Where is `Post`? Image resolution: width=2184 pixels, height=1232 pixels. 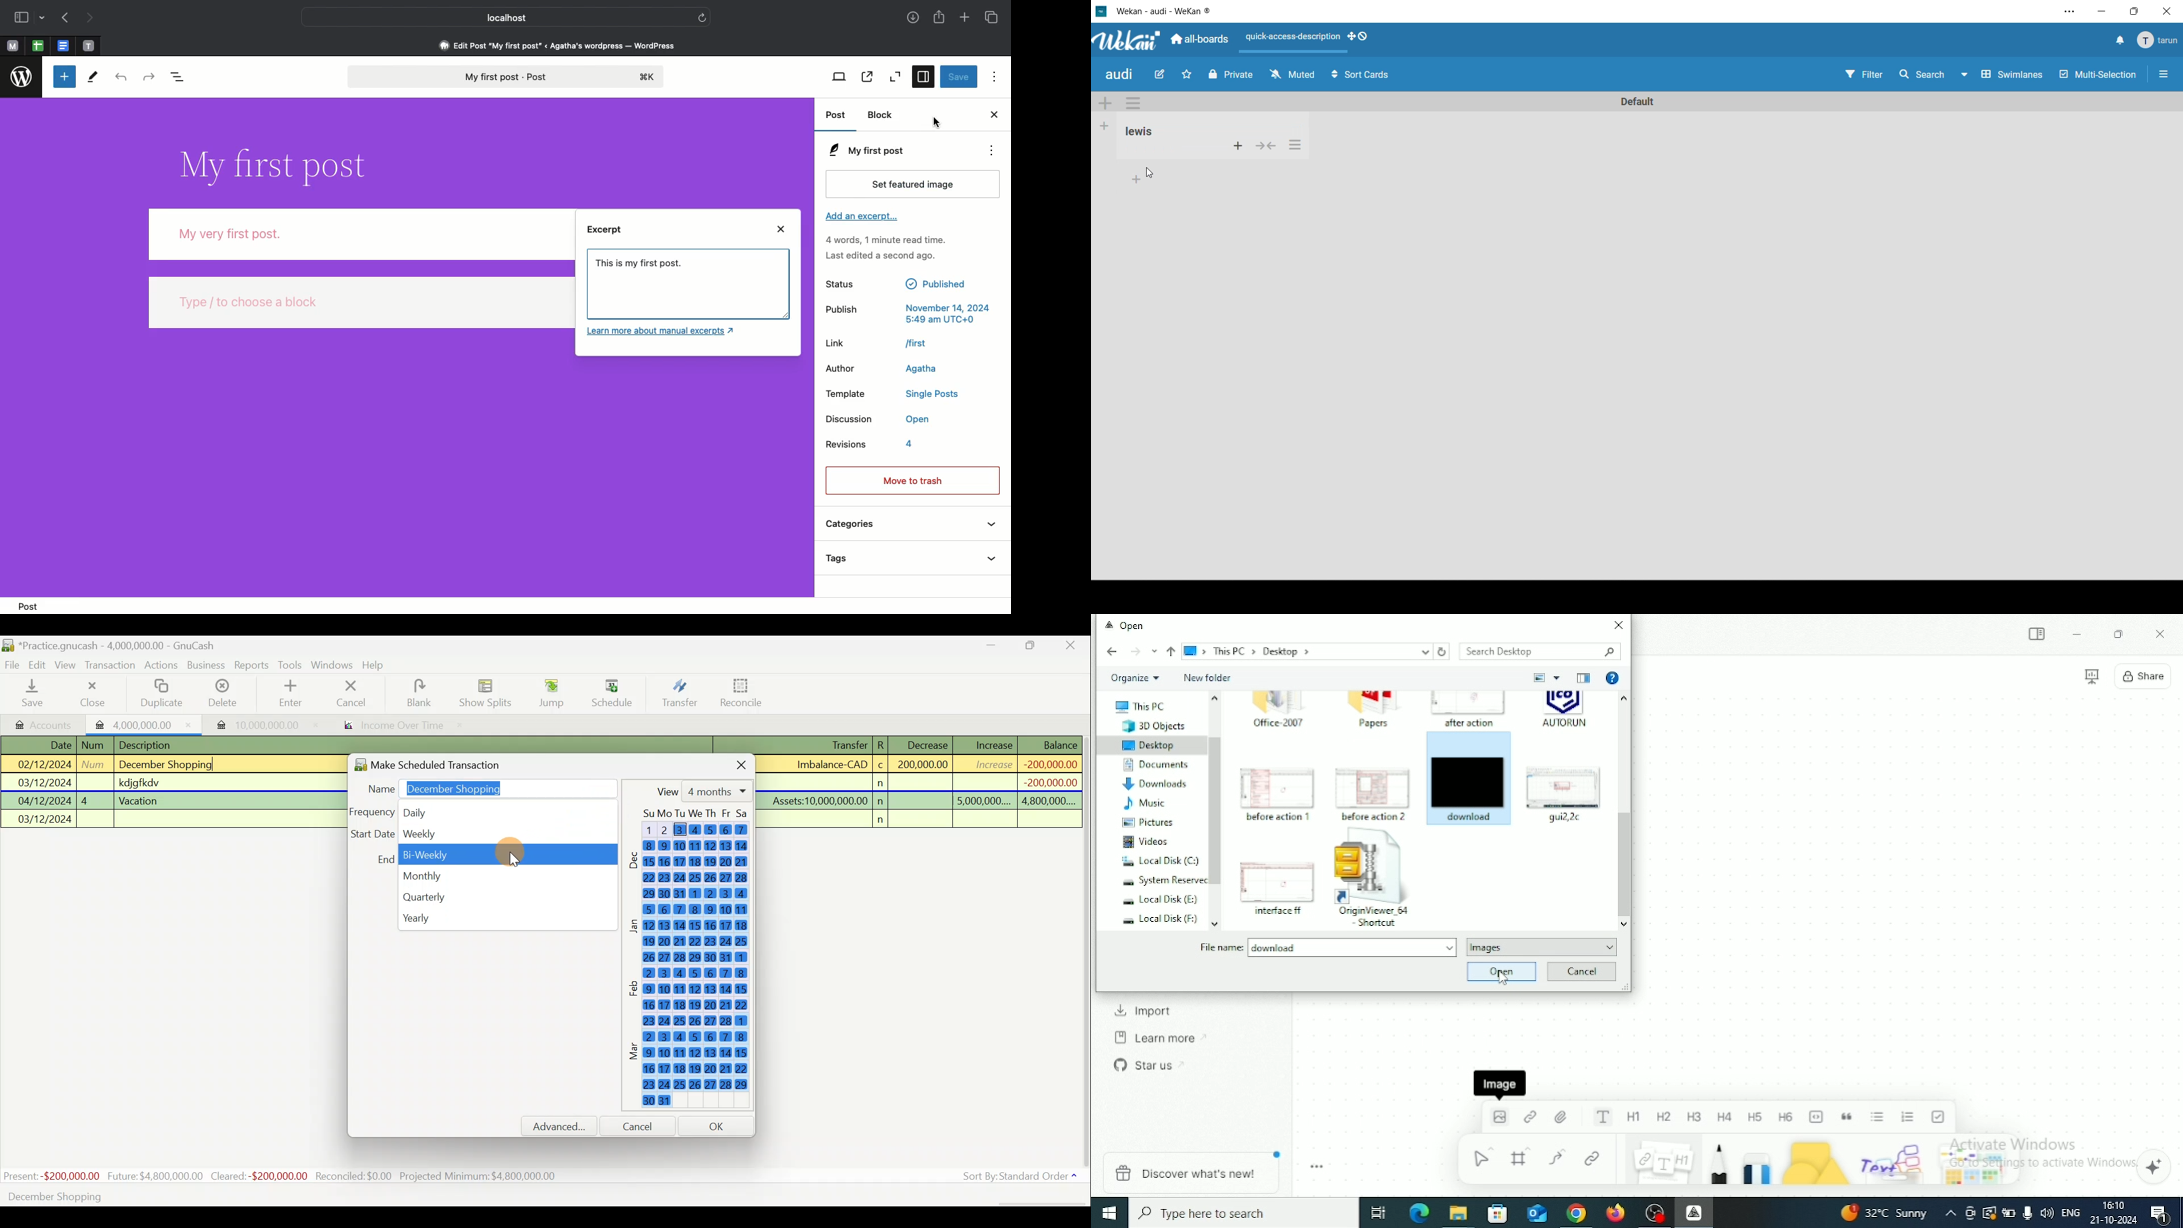
Post is located at coordinates (838, 117).